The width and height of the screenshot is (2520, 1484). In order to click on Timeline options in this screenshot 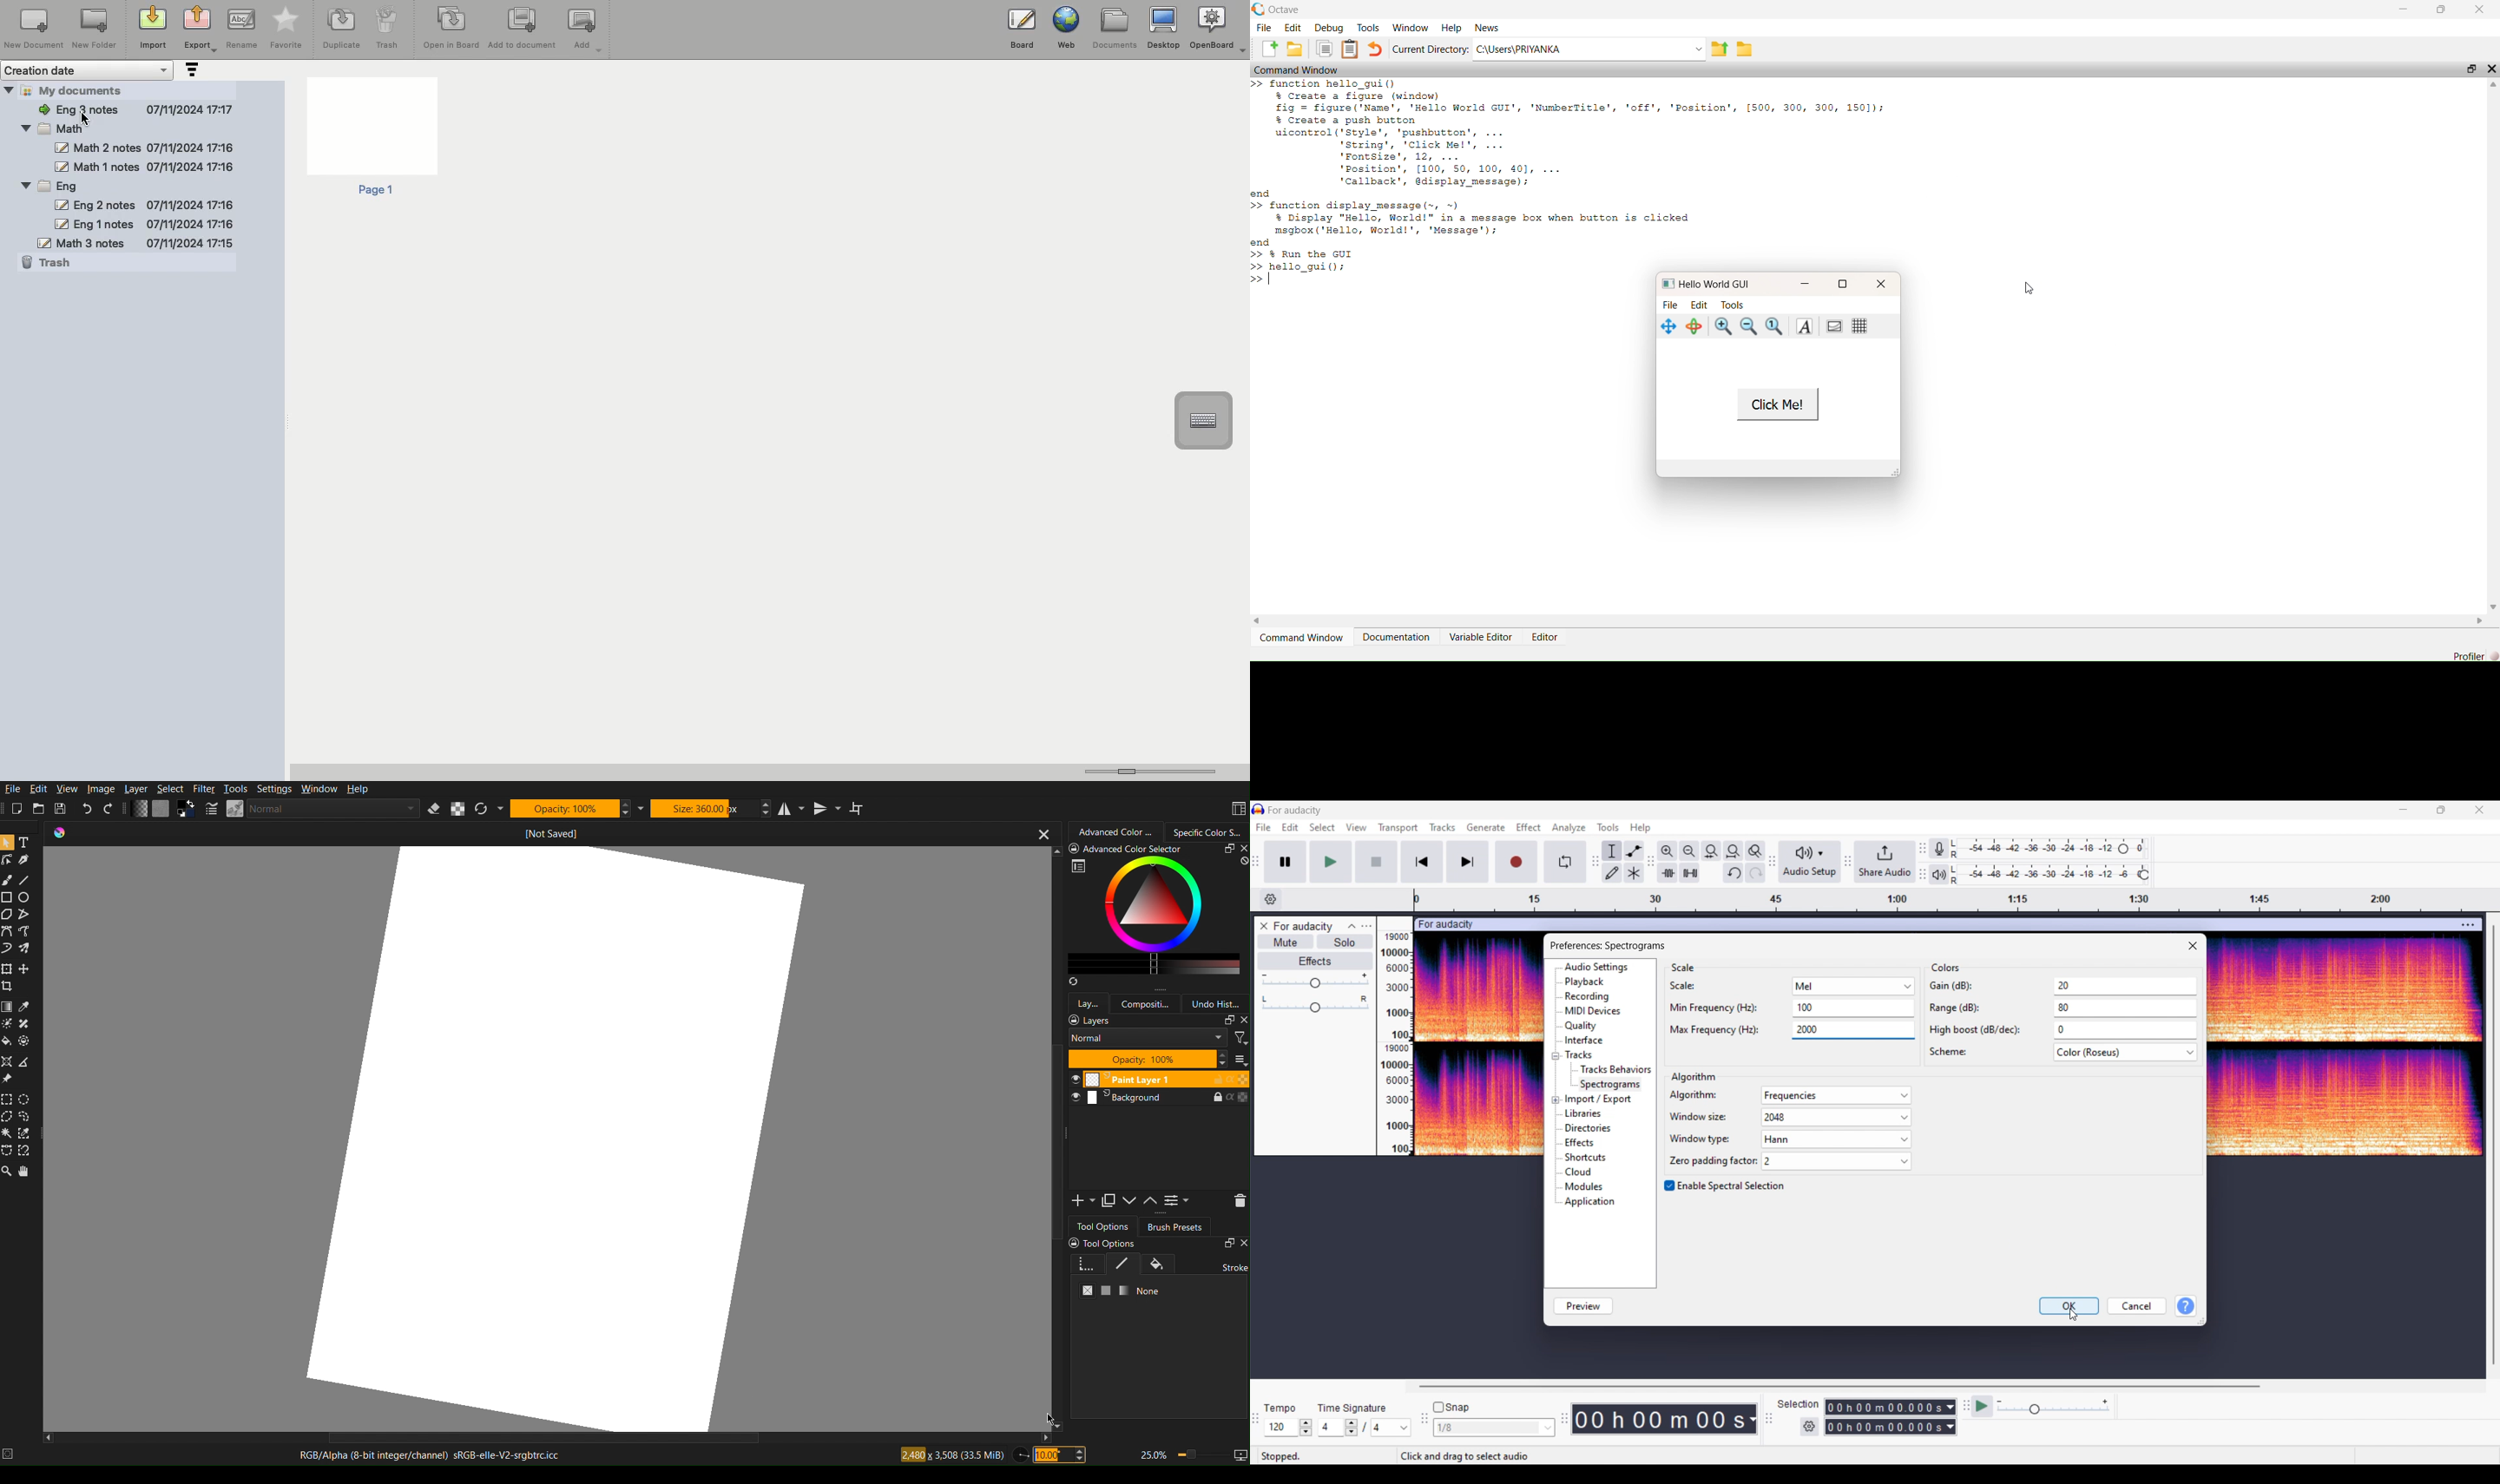, I will do `click(1271, 900)`.